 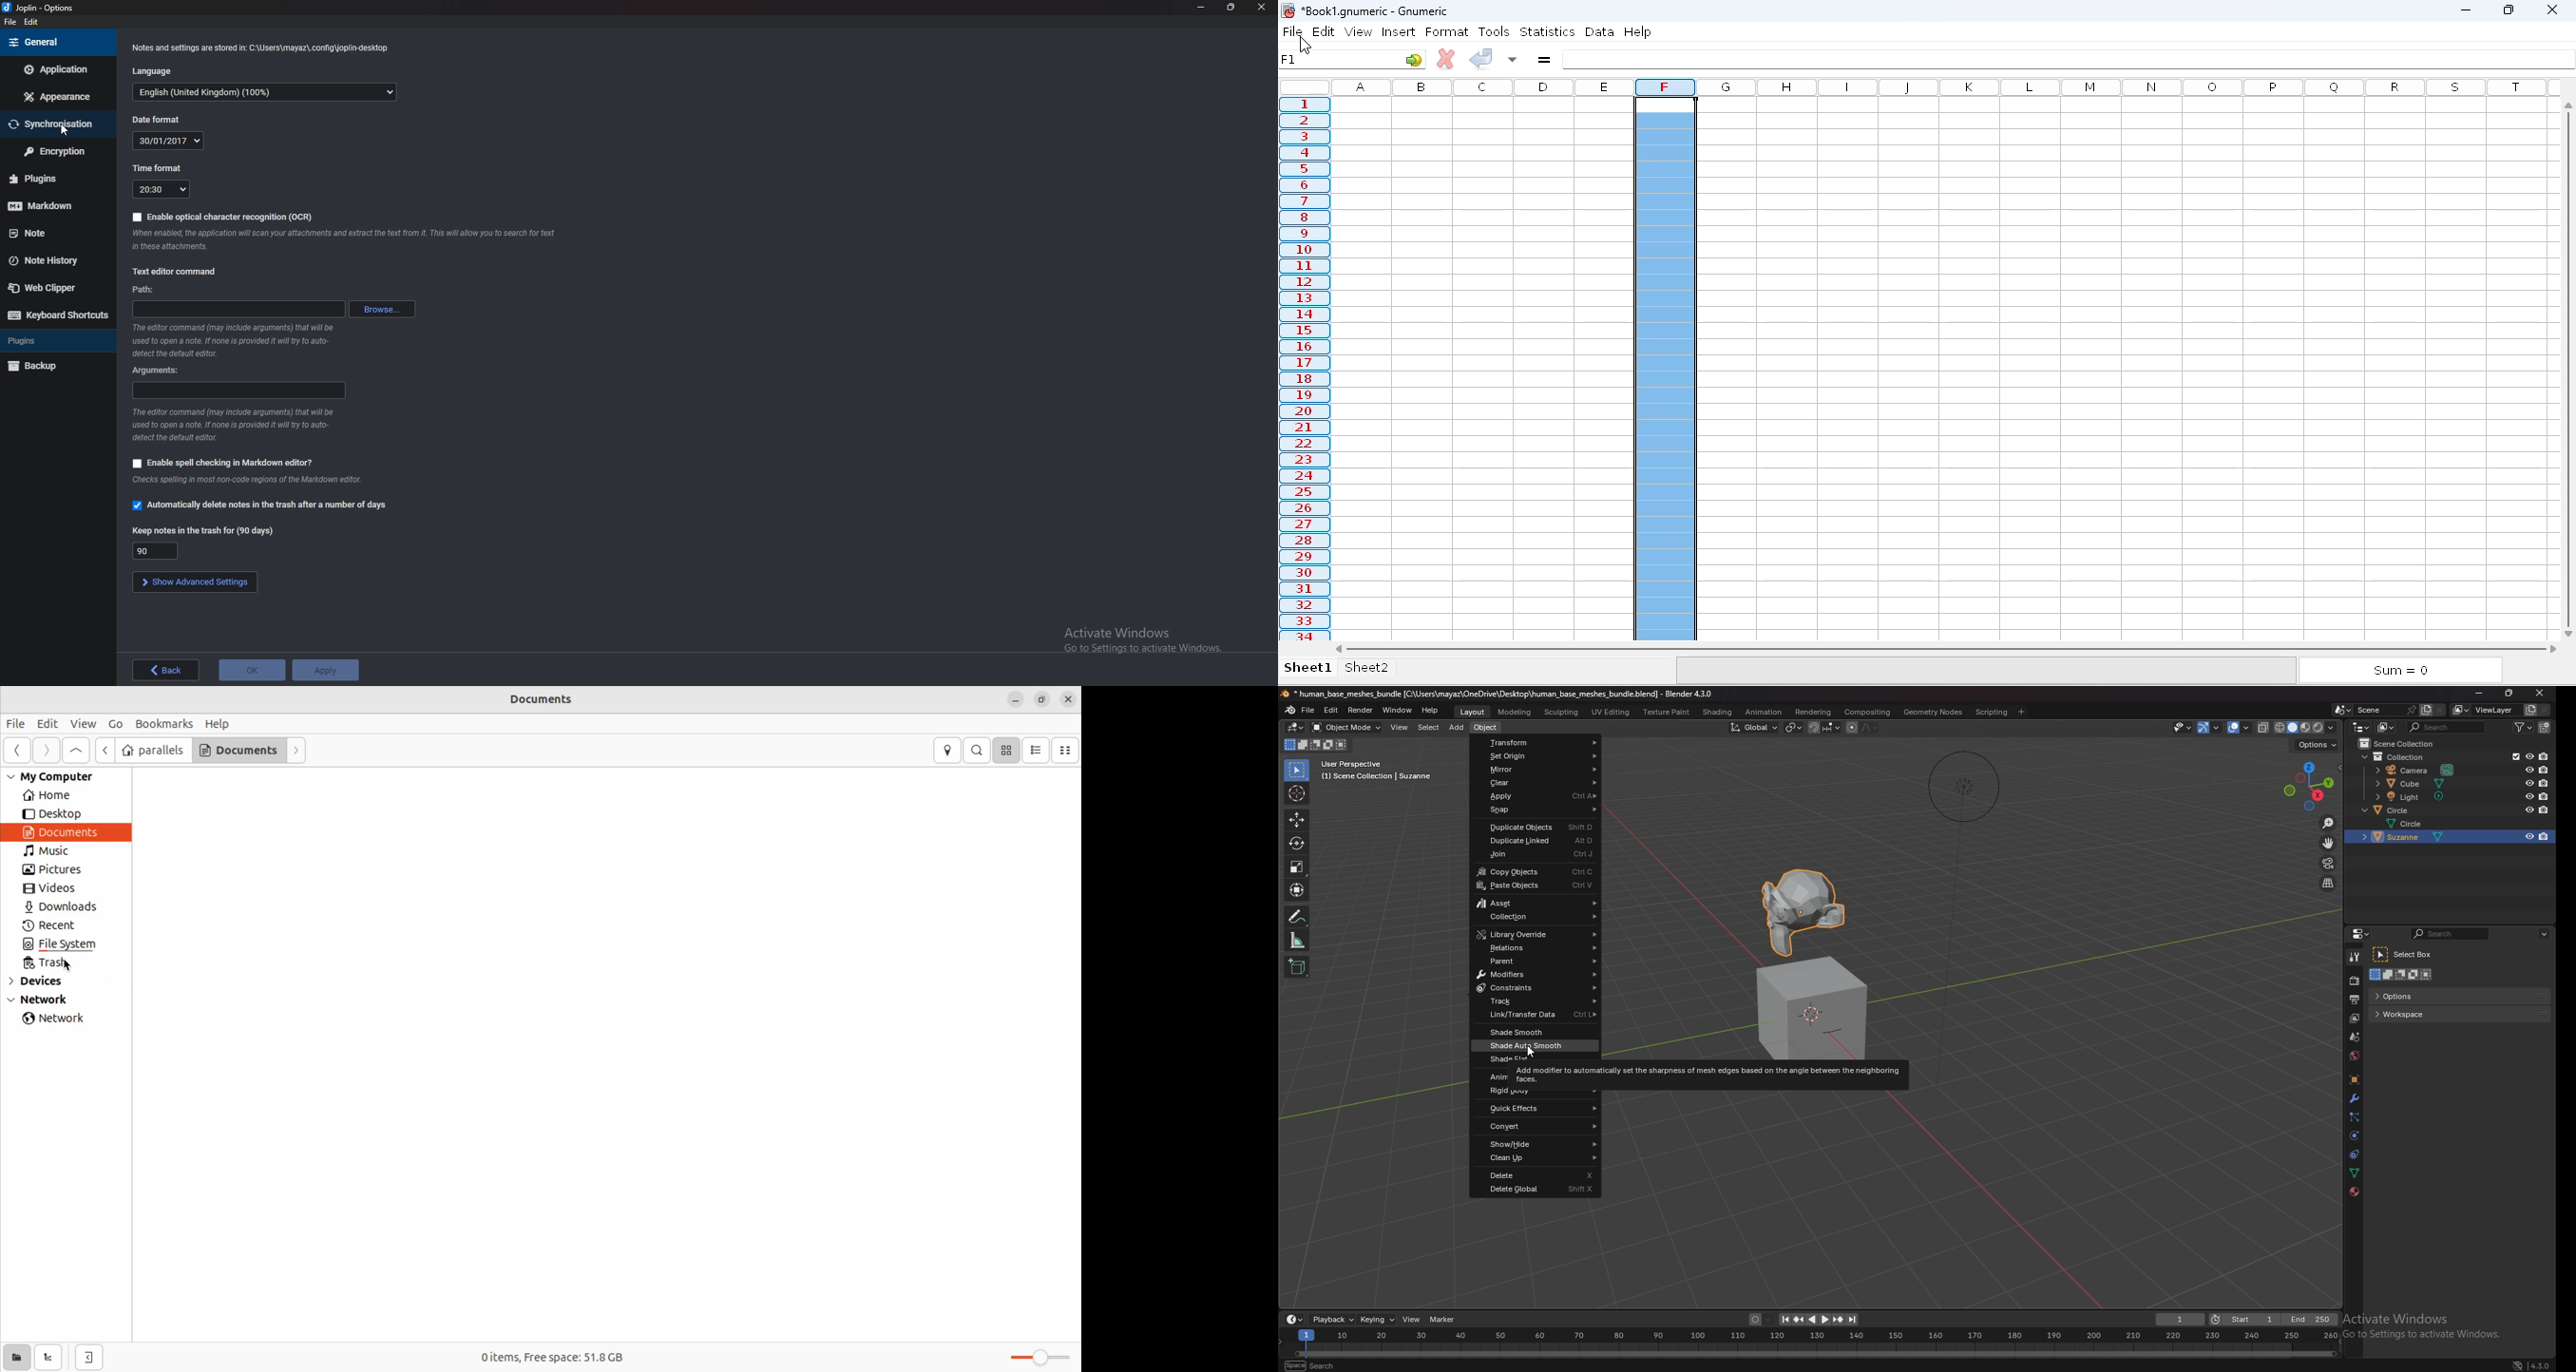 I want to click on info, so click(x=264, y=49).